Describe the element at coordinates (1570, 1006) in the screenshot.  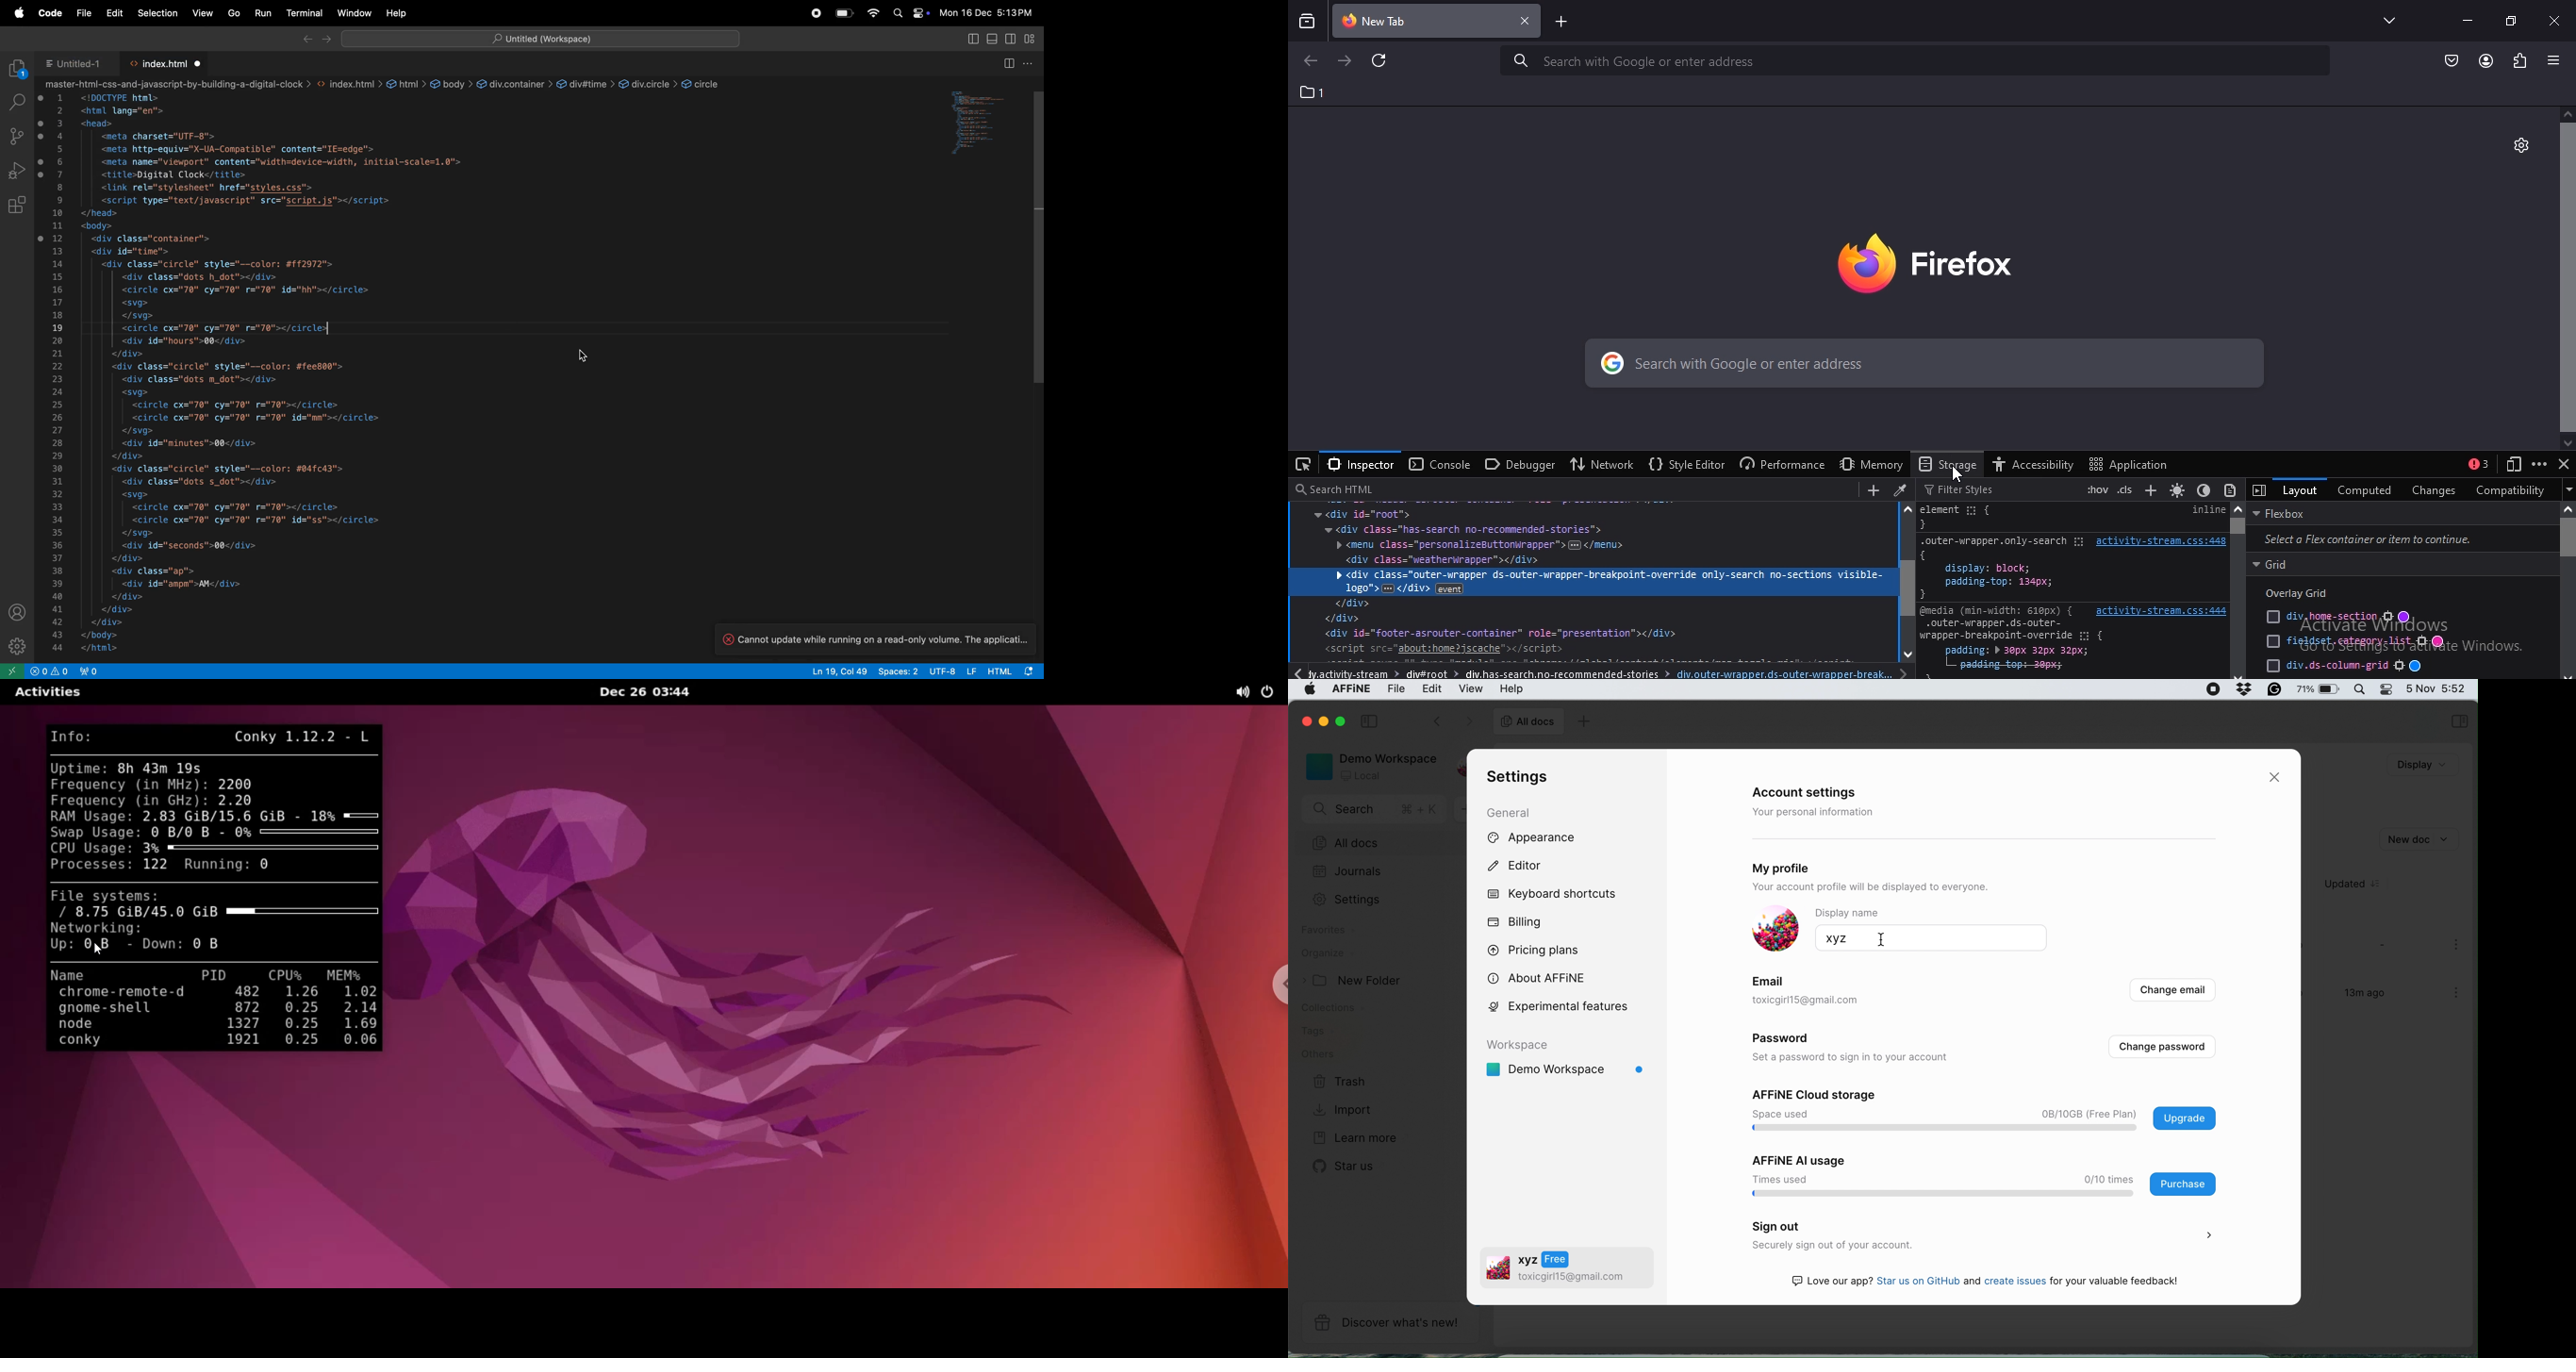
I see `experimental features` at that location.